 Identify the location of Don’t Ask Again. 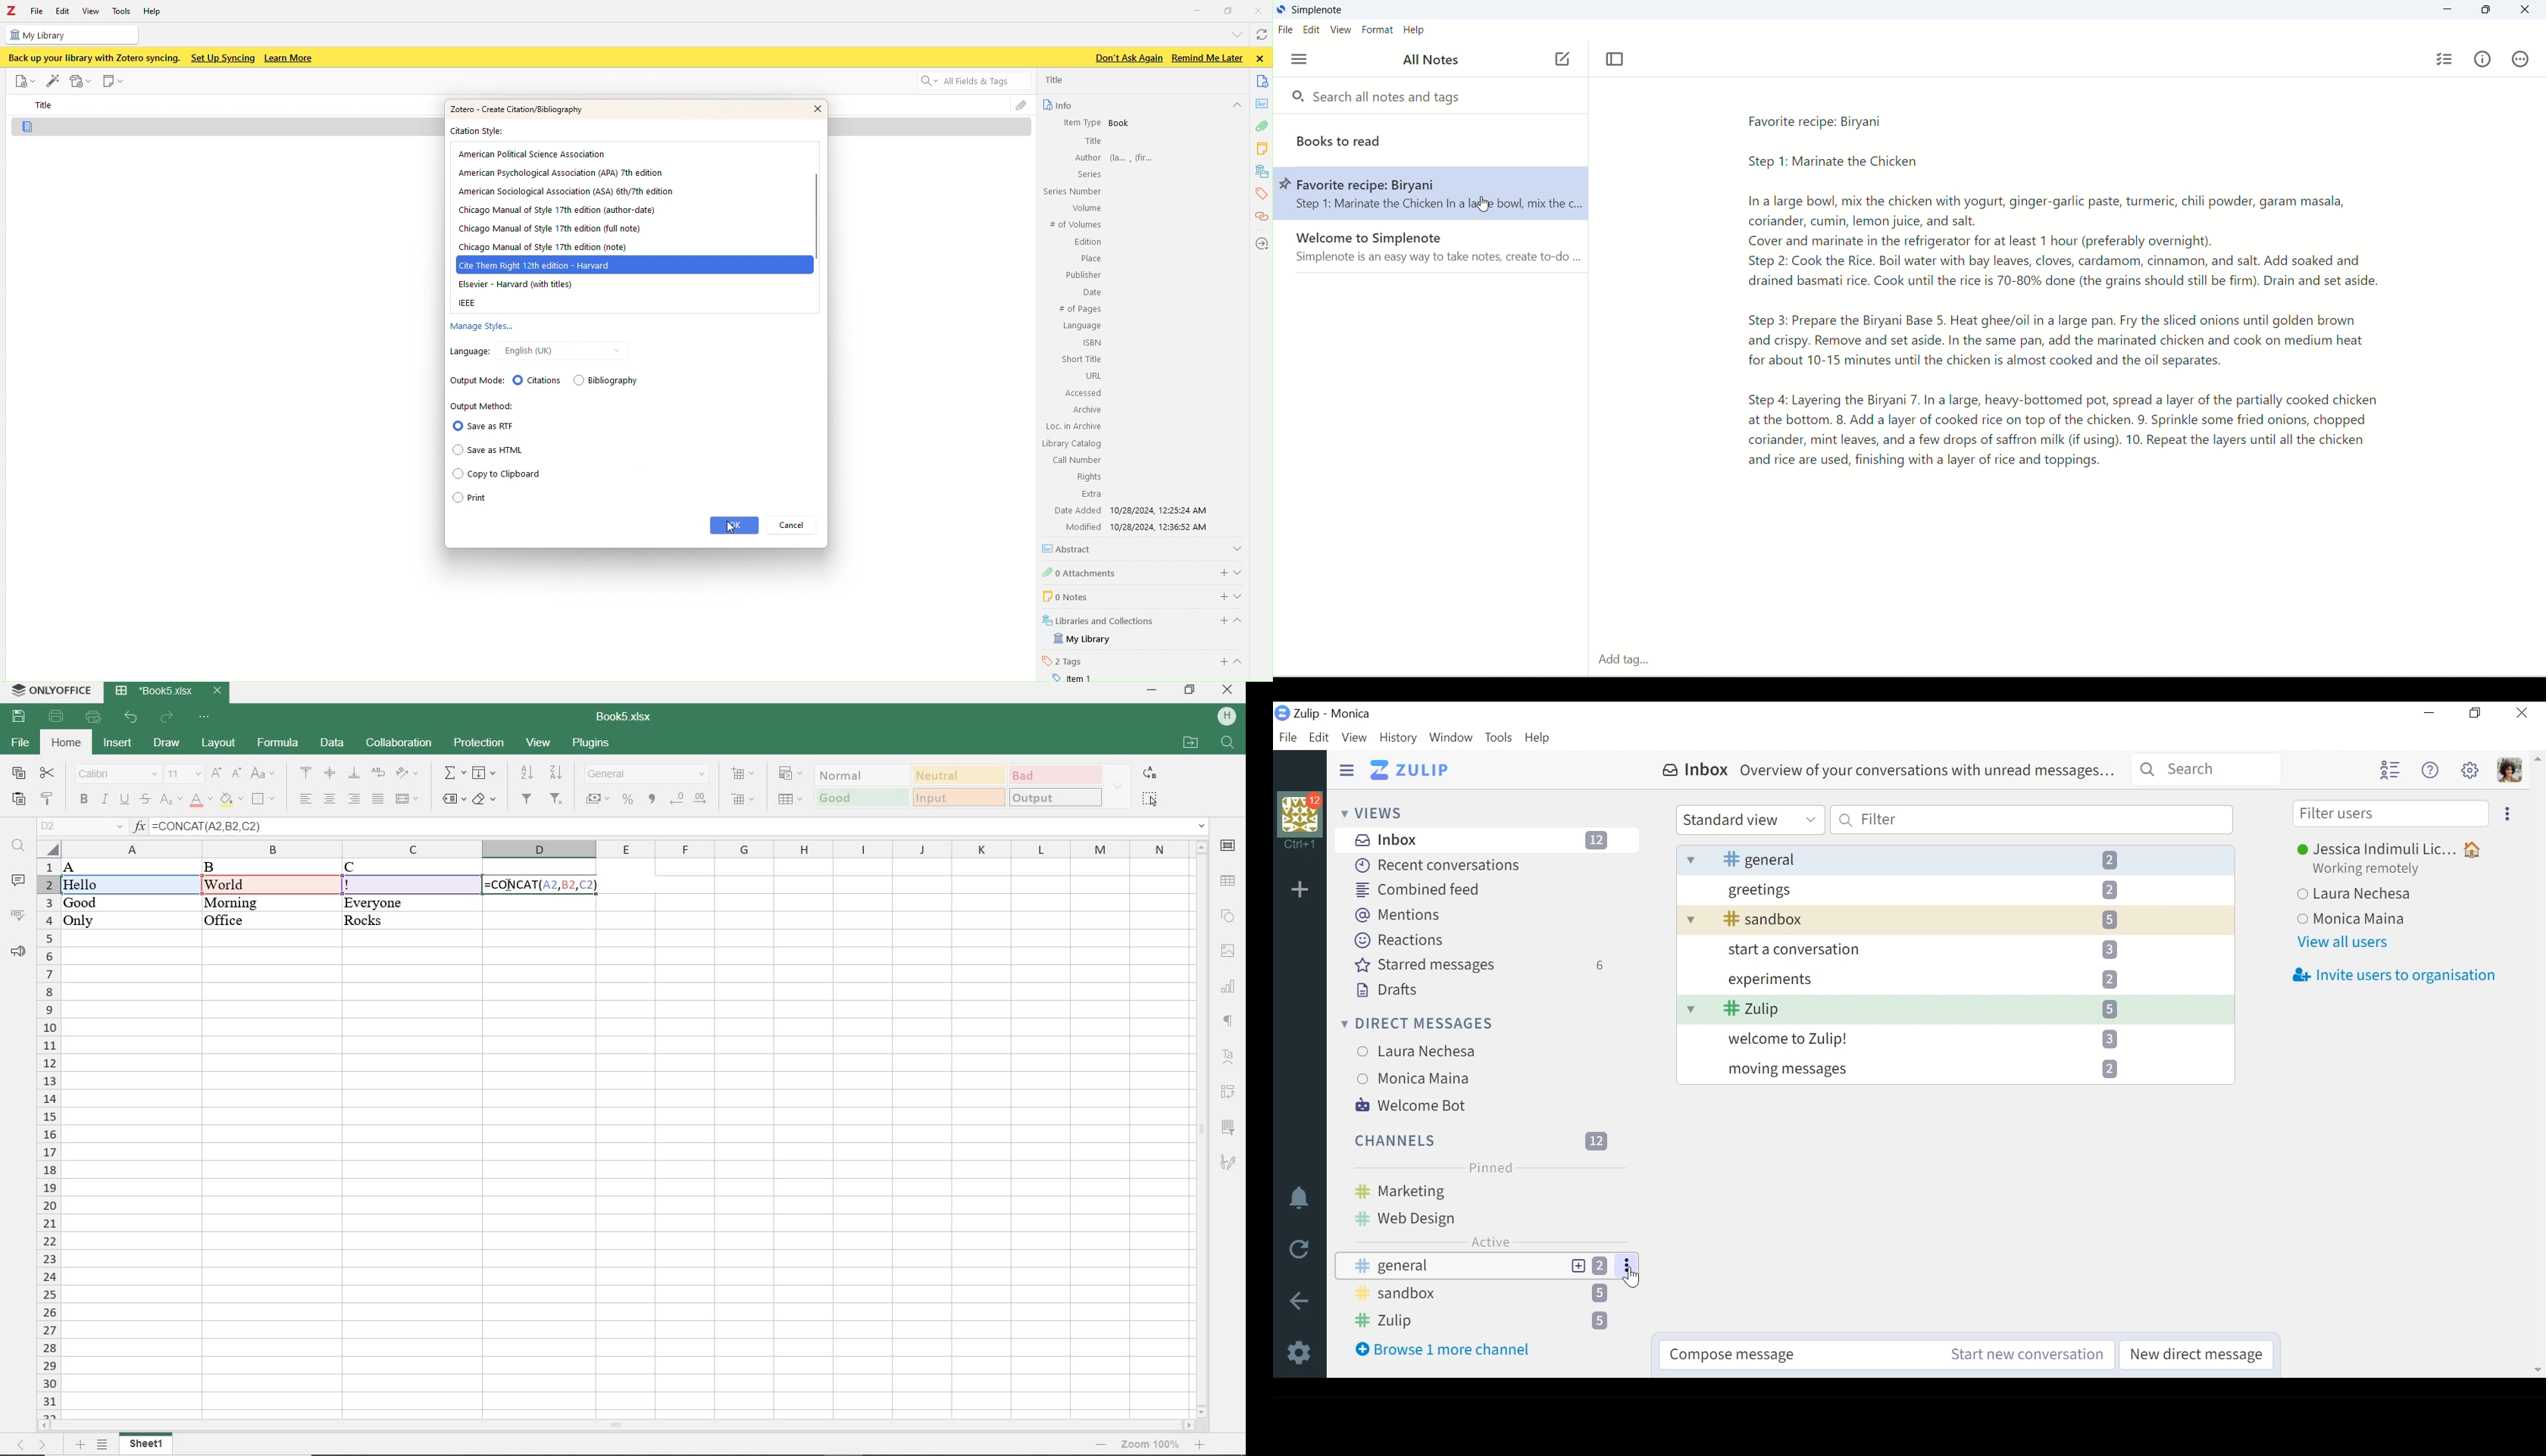
(1125, 58).